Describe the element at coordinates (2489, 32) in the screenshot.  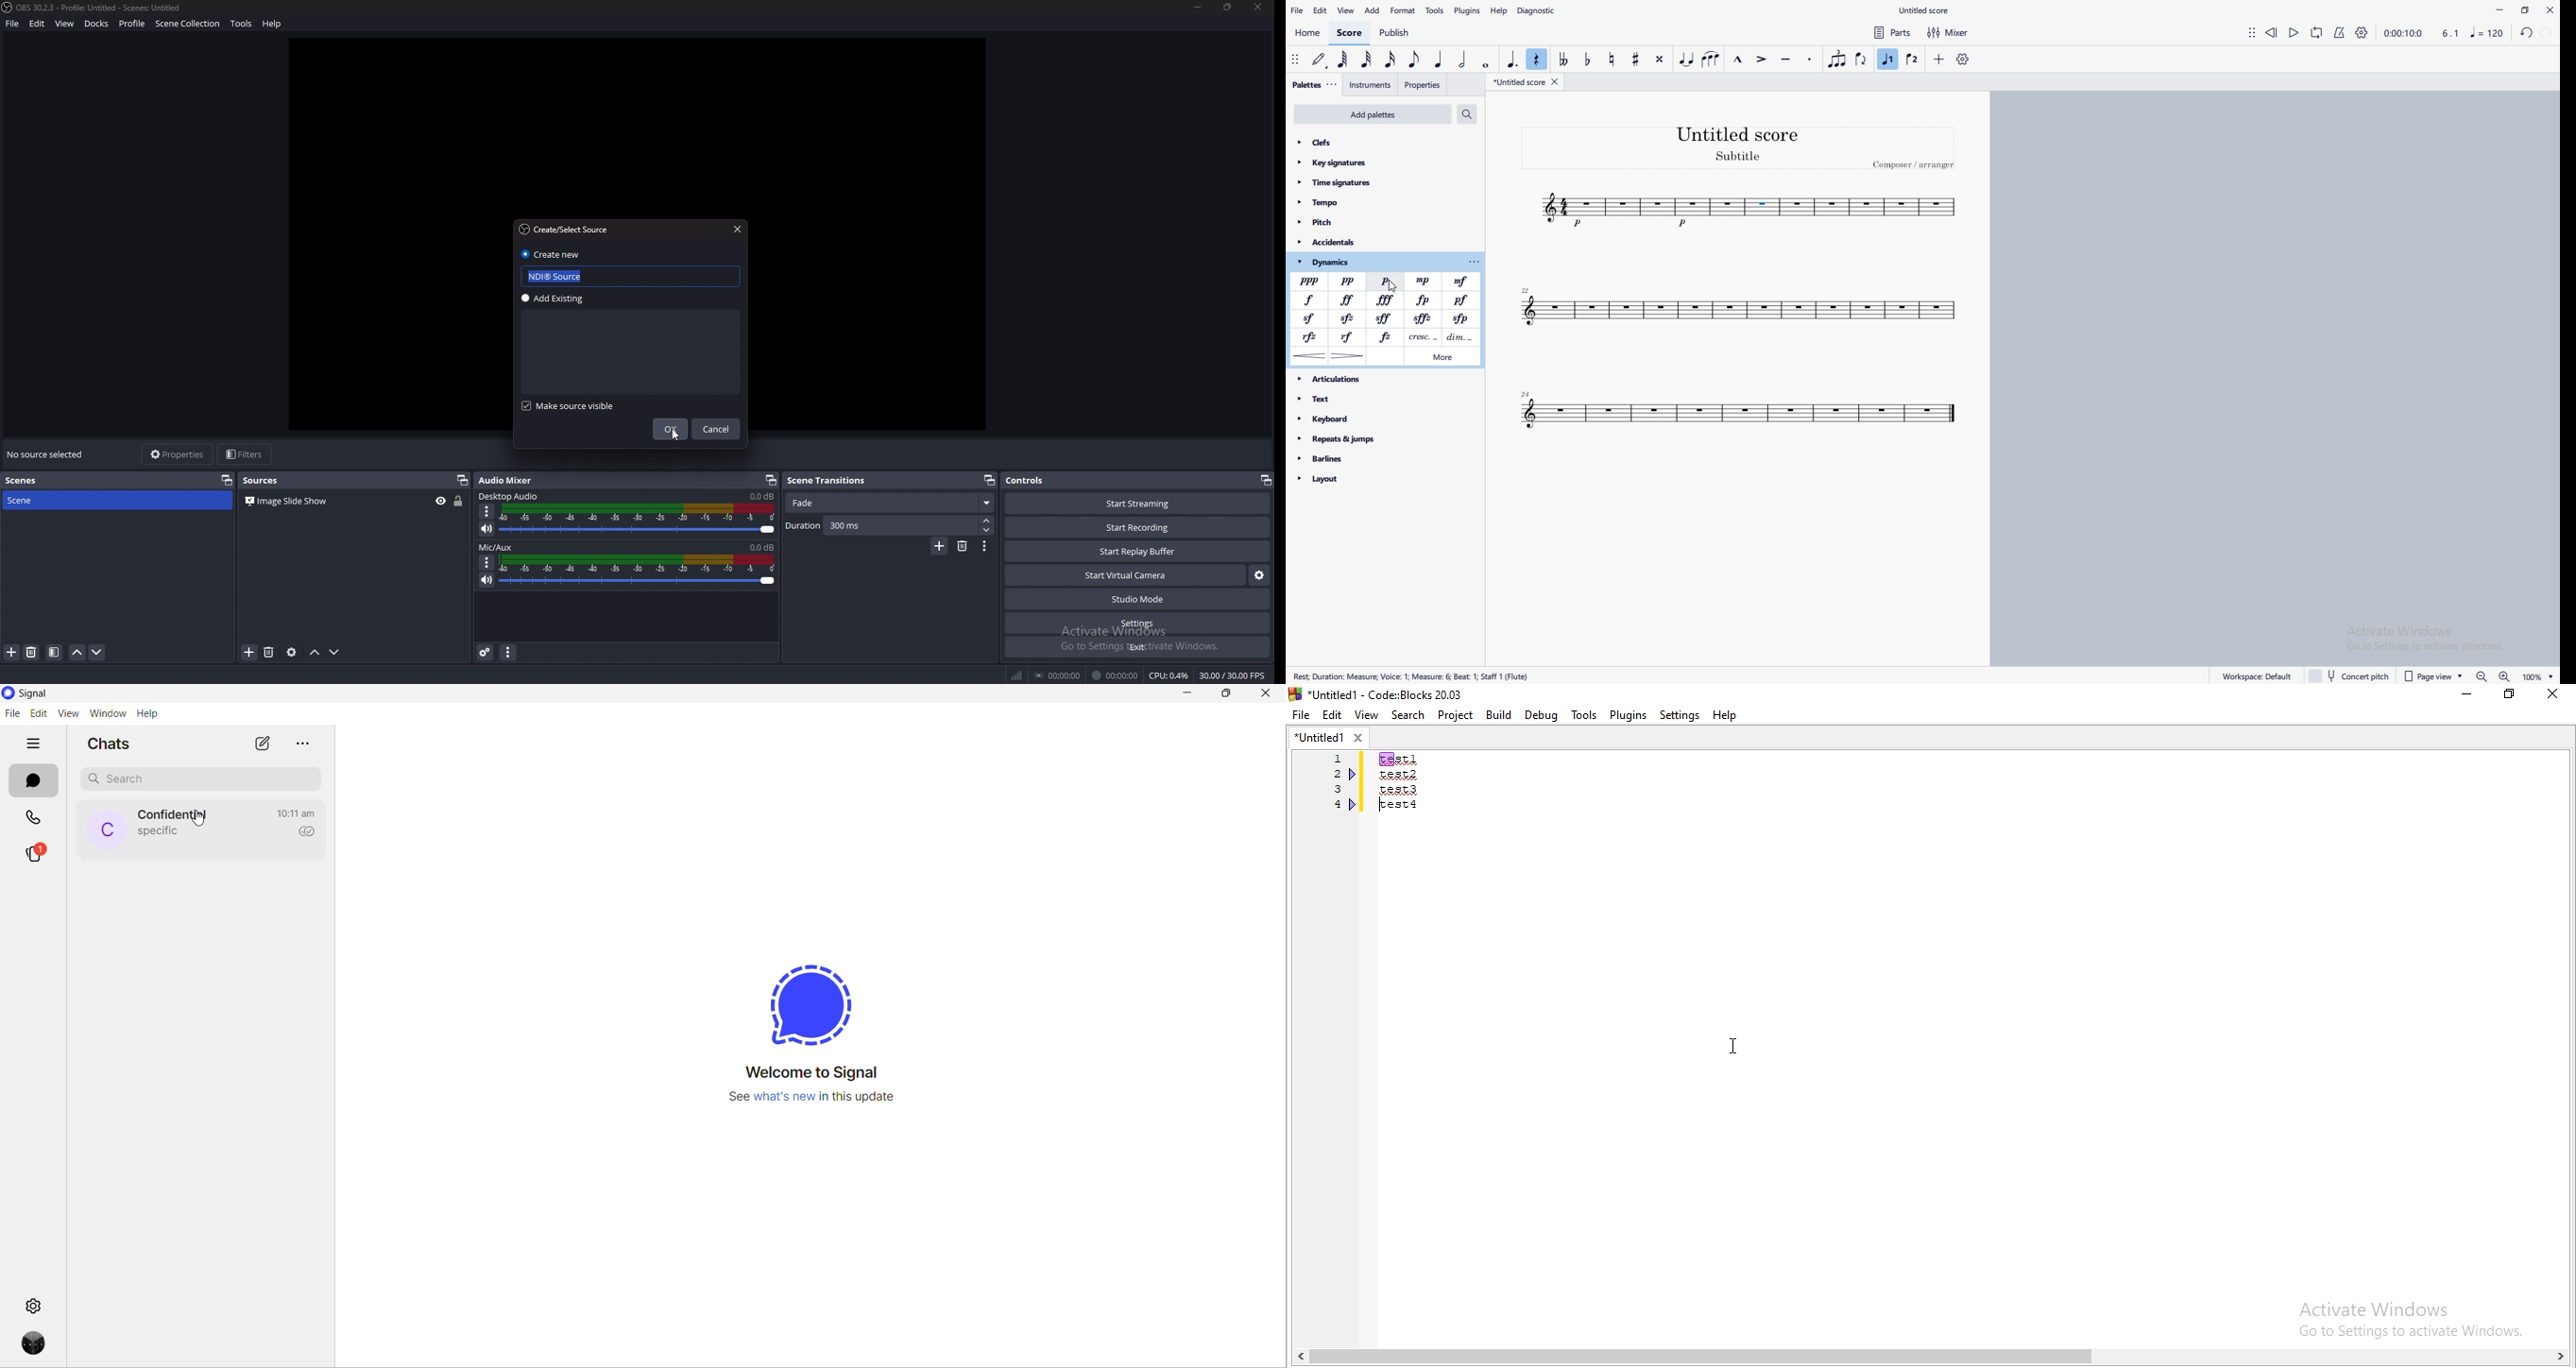
I see `music` at that location.